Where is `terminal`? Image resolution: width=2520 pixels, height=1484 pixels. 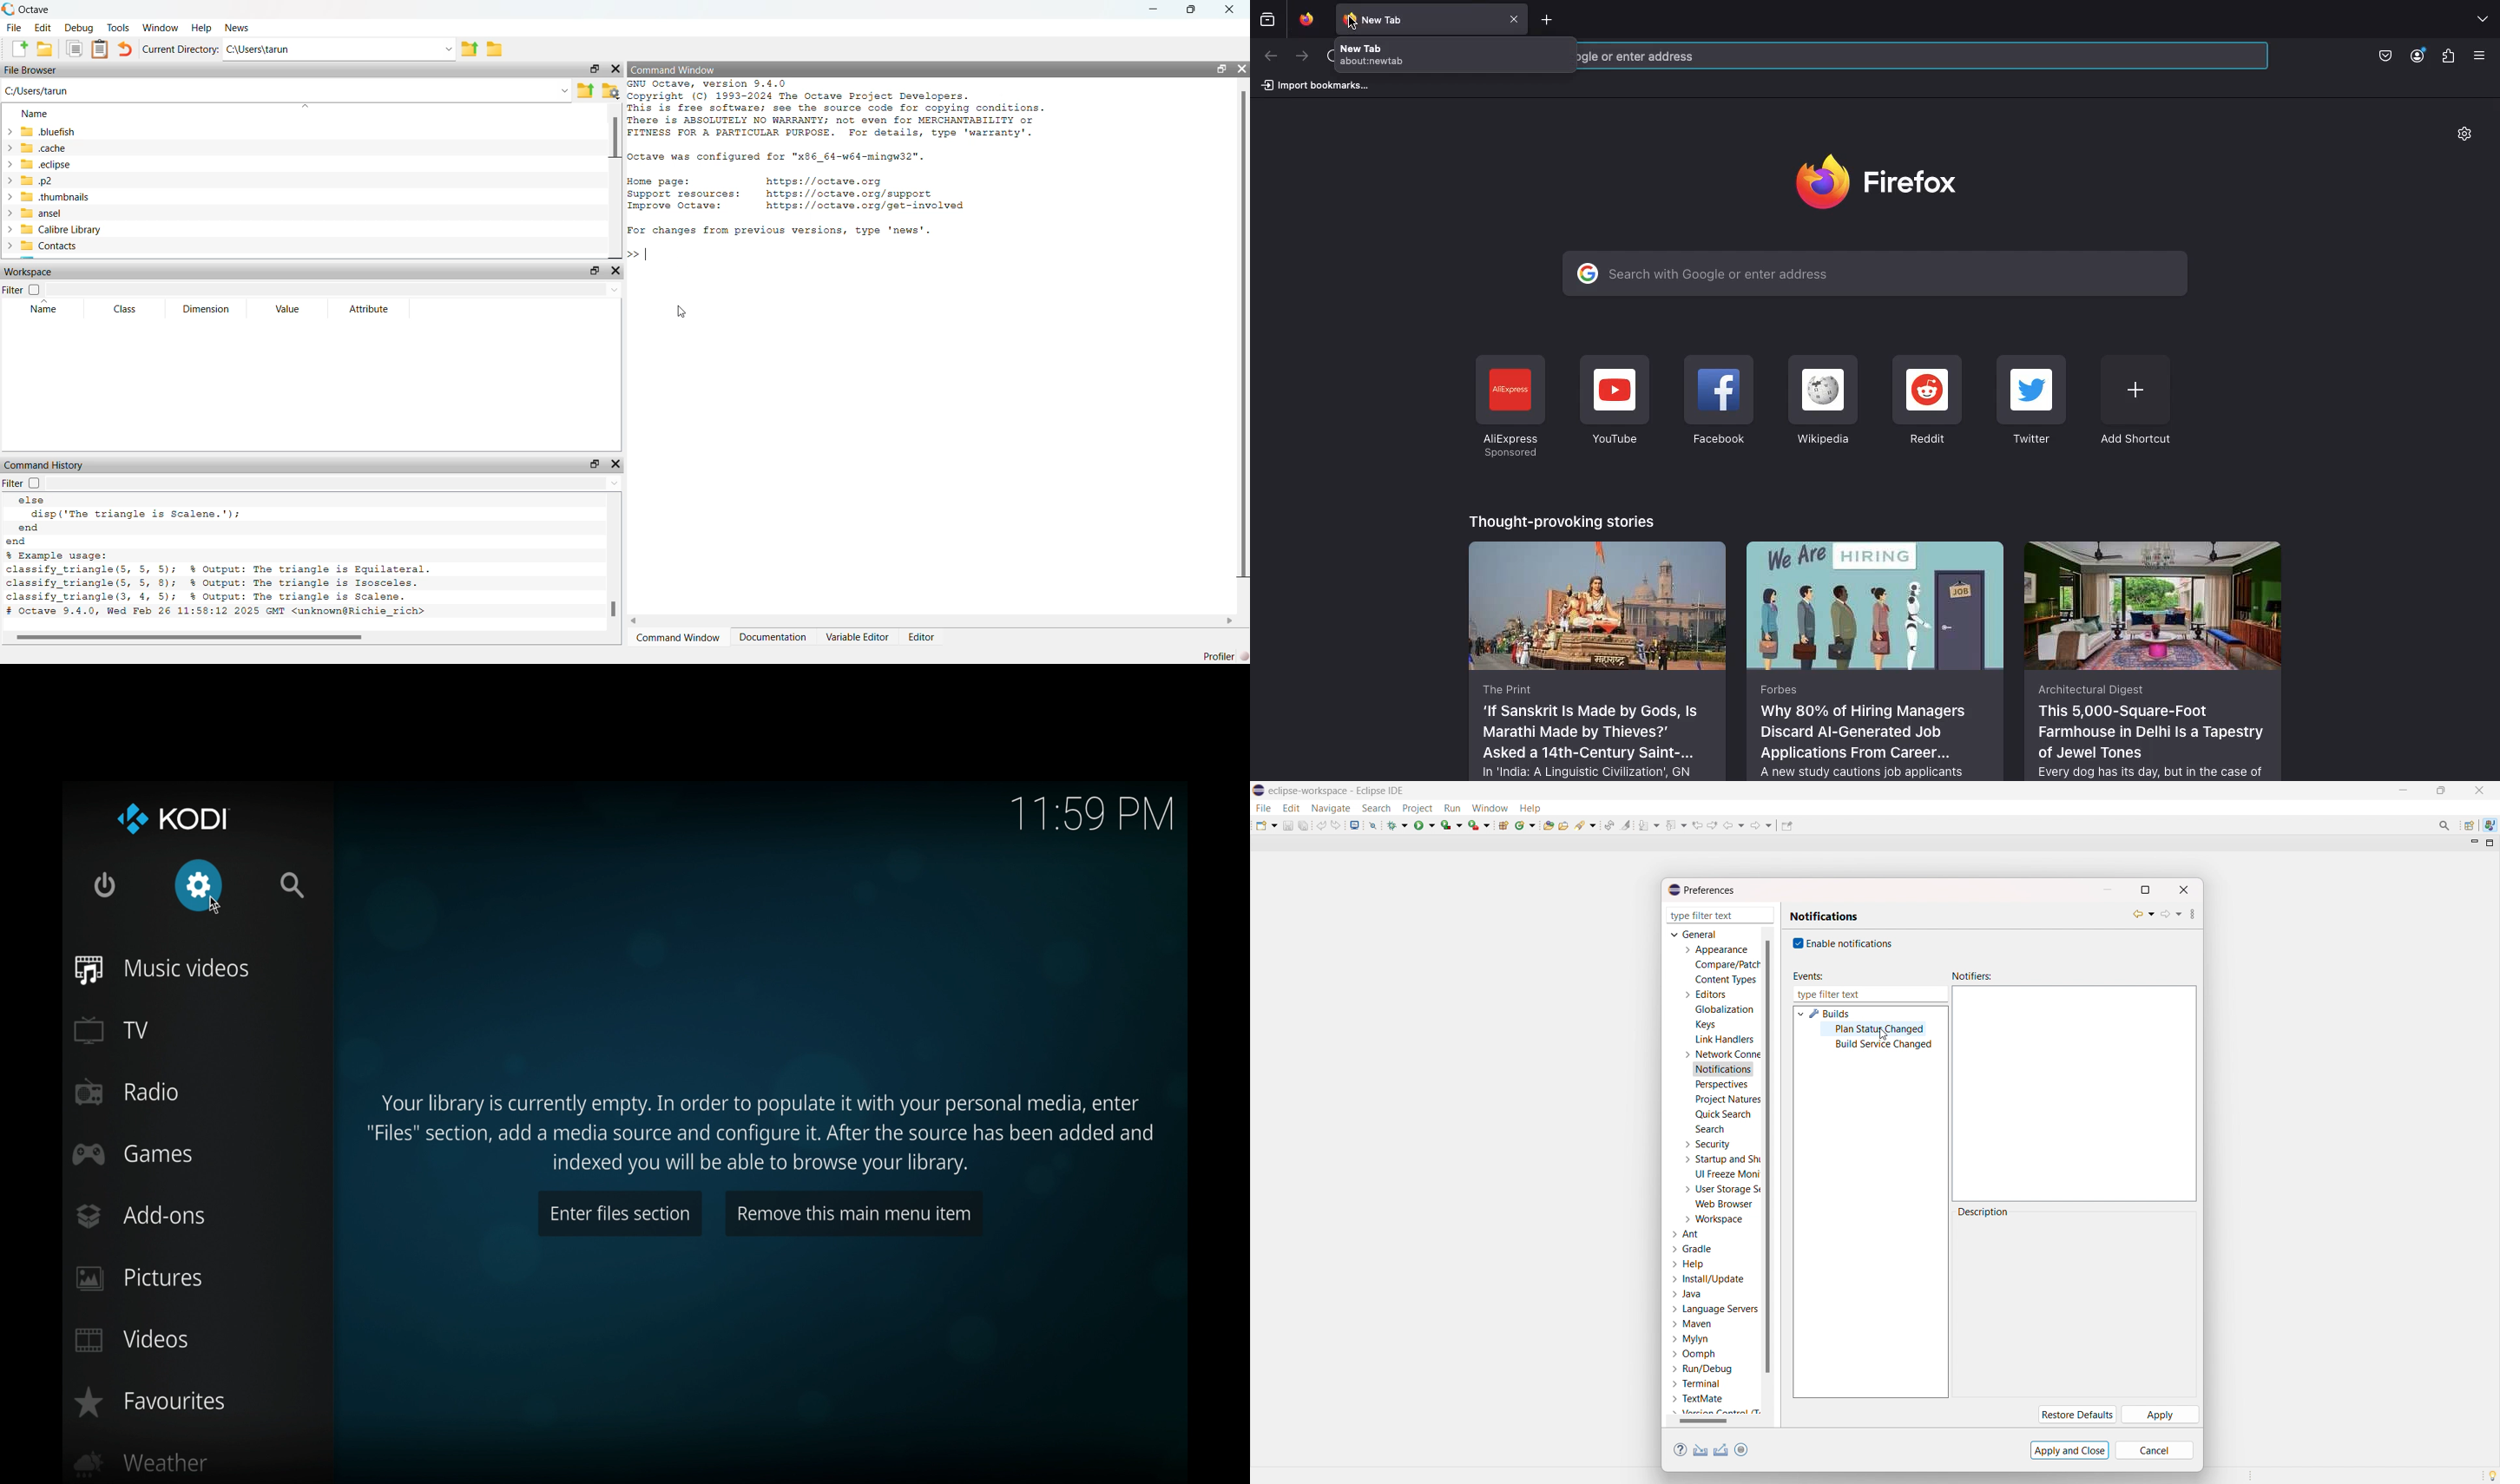
terminal is located at coordinates (1697, 1384).